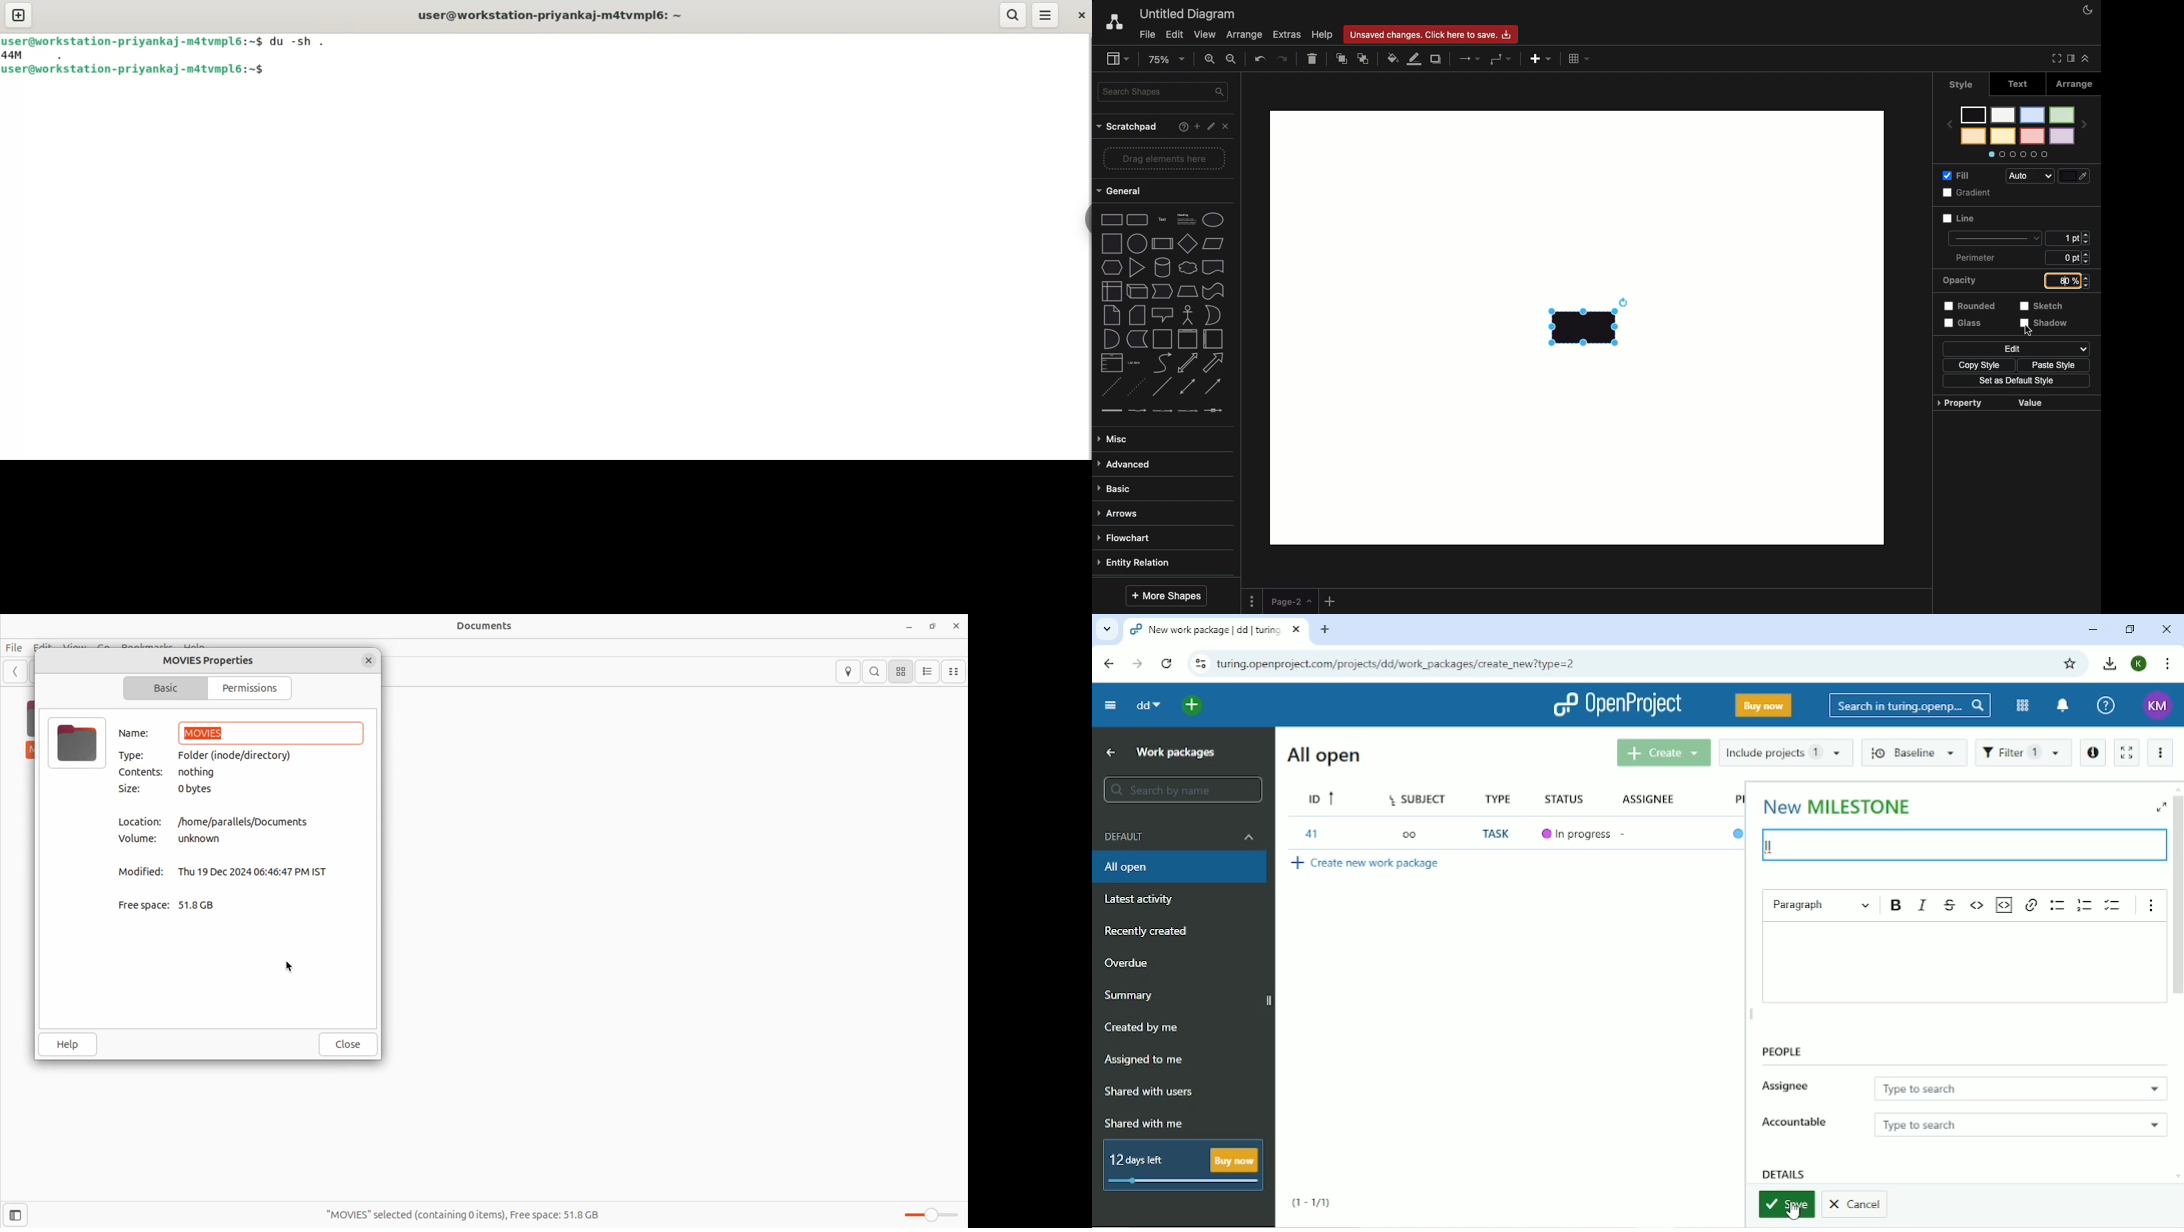 The height and width of the screenshot is (1232, 2184). Describe the element at coordinates (1143, 1028) in the screenshot. I see `Created by me` at that location.